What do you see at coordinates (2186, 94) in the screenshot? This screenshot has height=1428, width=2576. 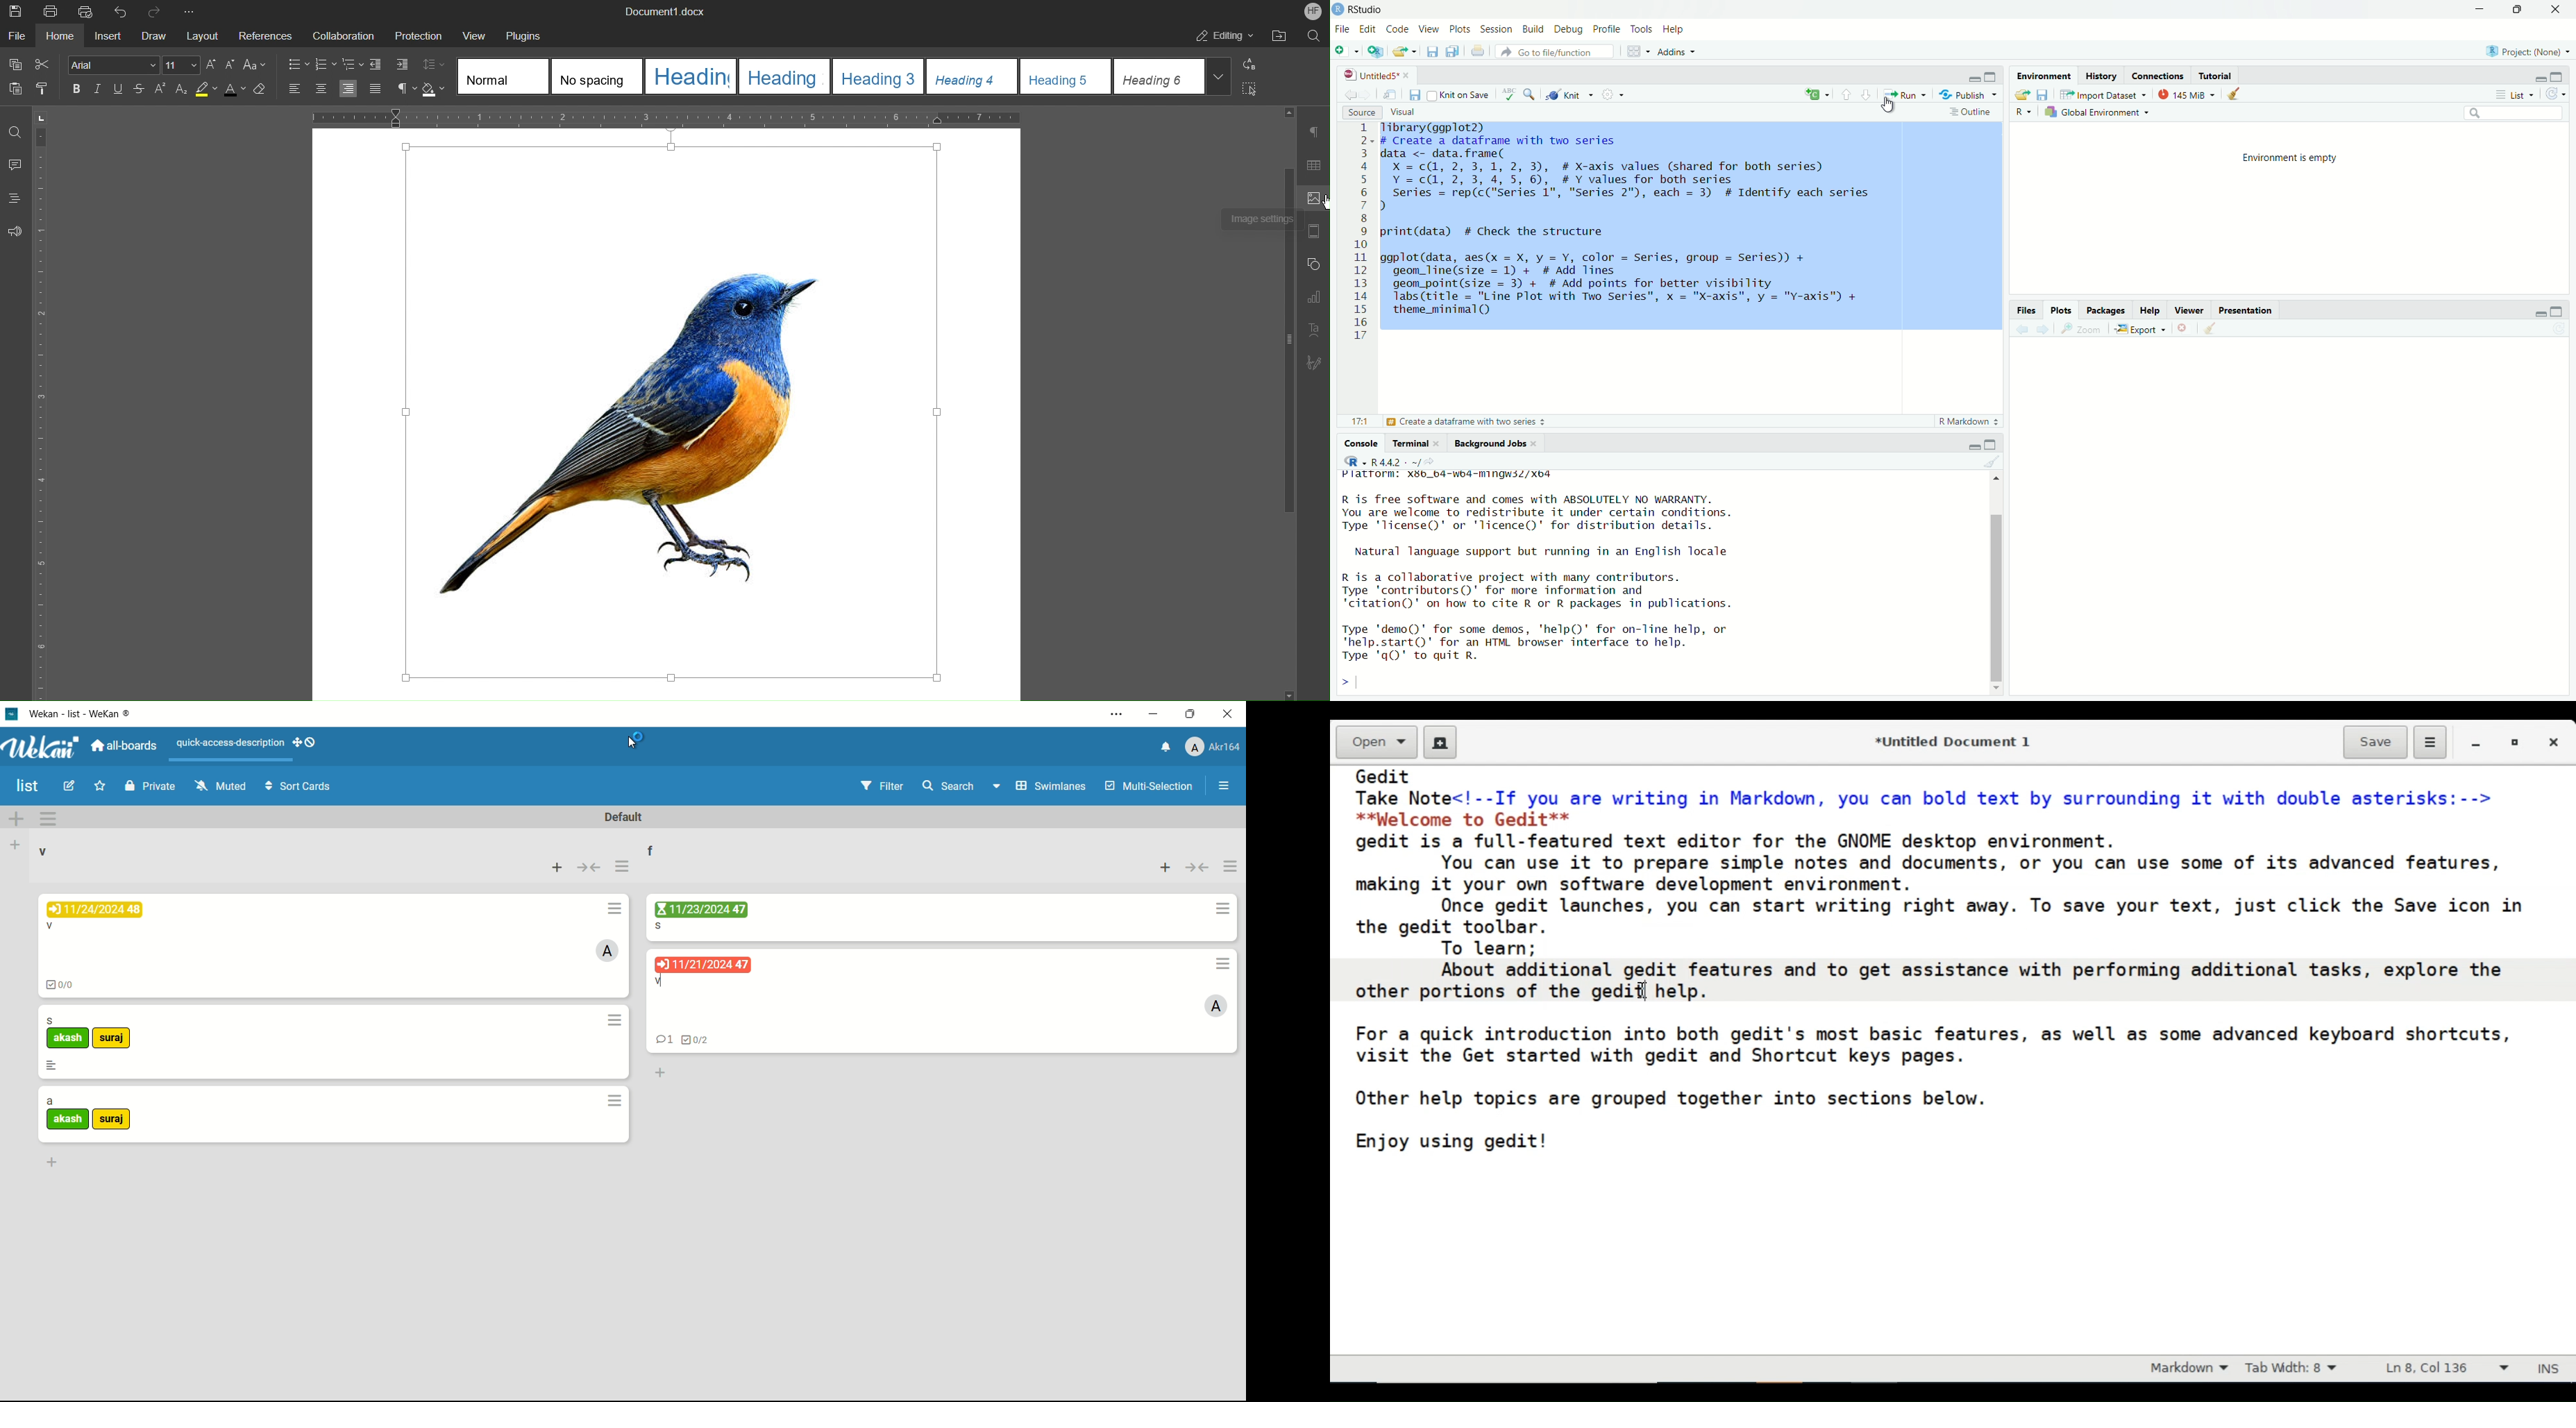 I see ` 145 MB used by R studio` at bounding box center [2186, 94].